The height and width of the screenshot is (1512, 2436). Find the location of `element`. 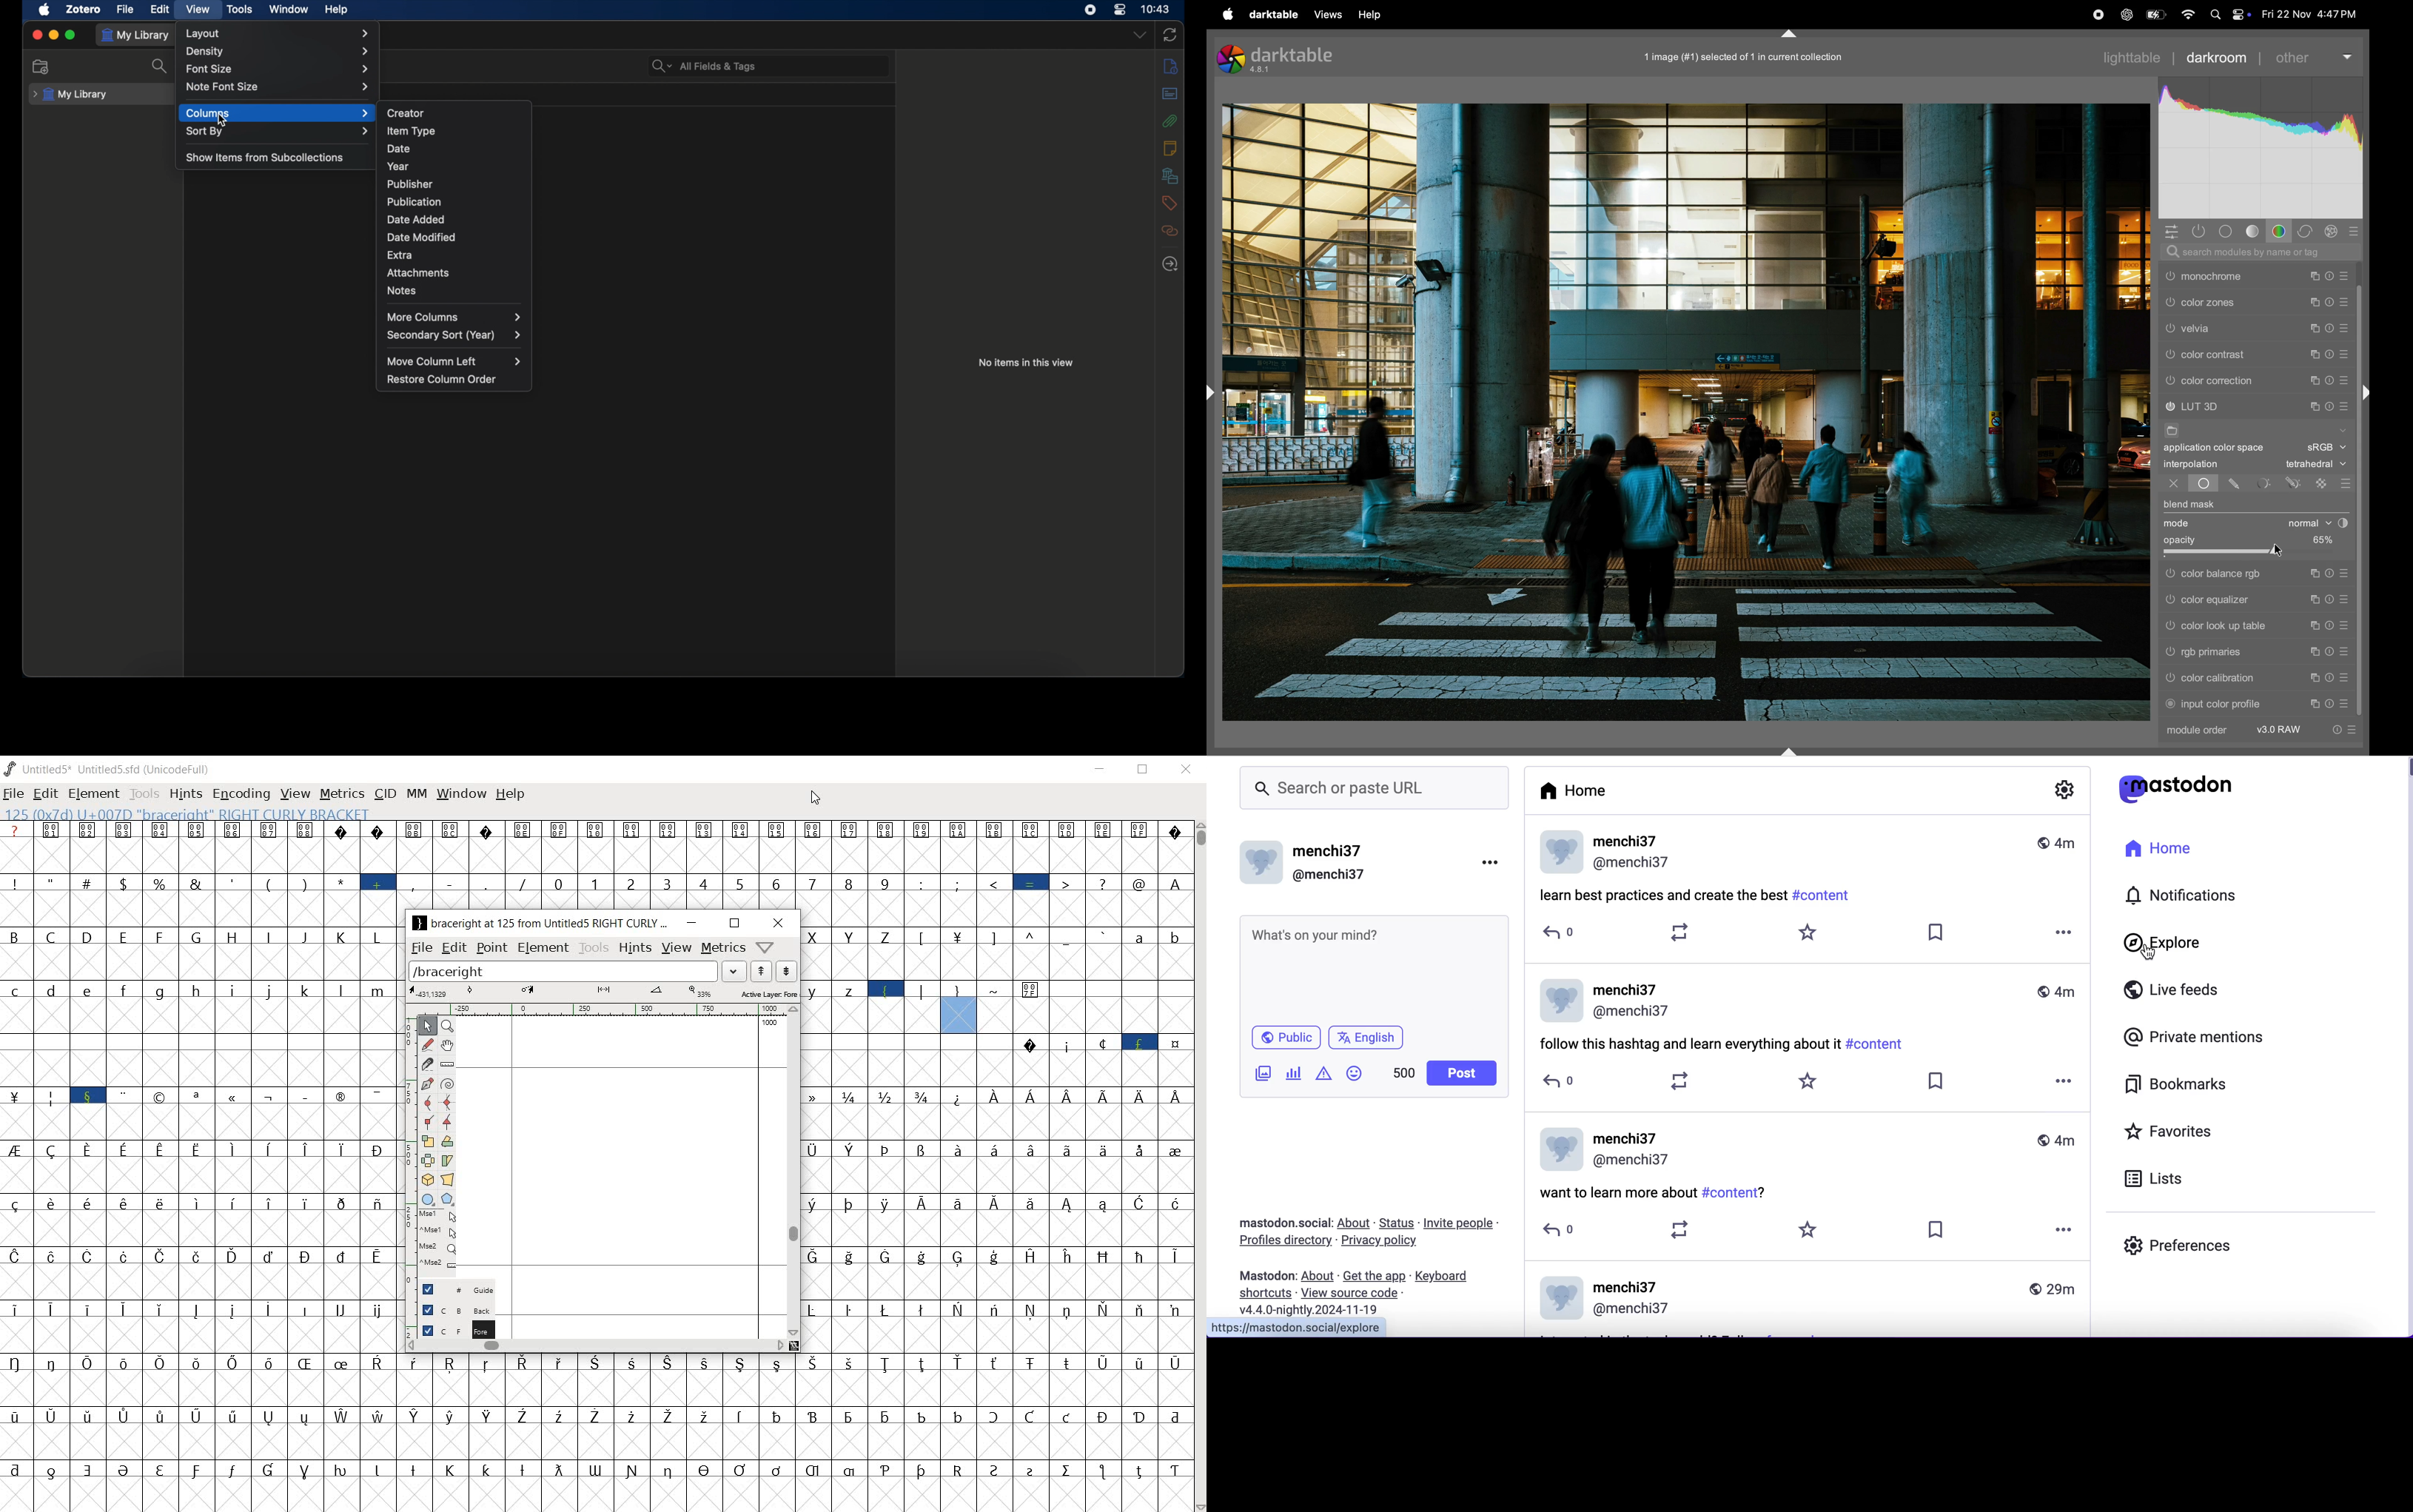

element is located at coordinates (543, 949).